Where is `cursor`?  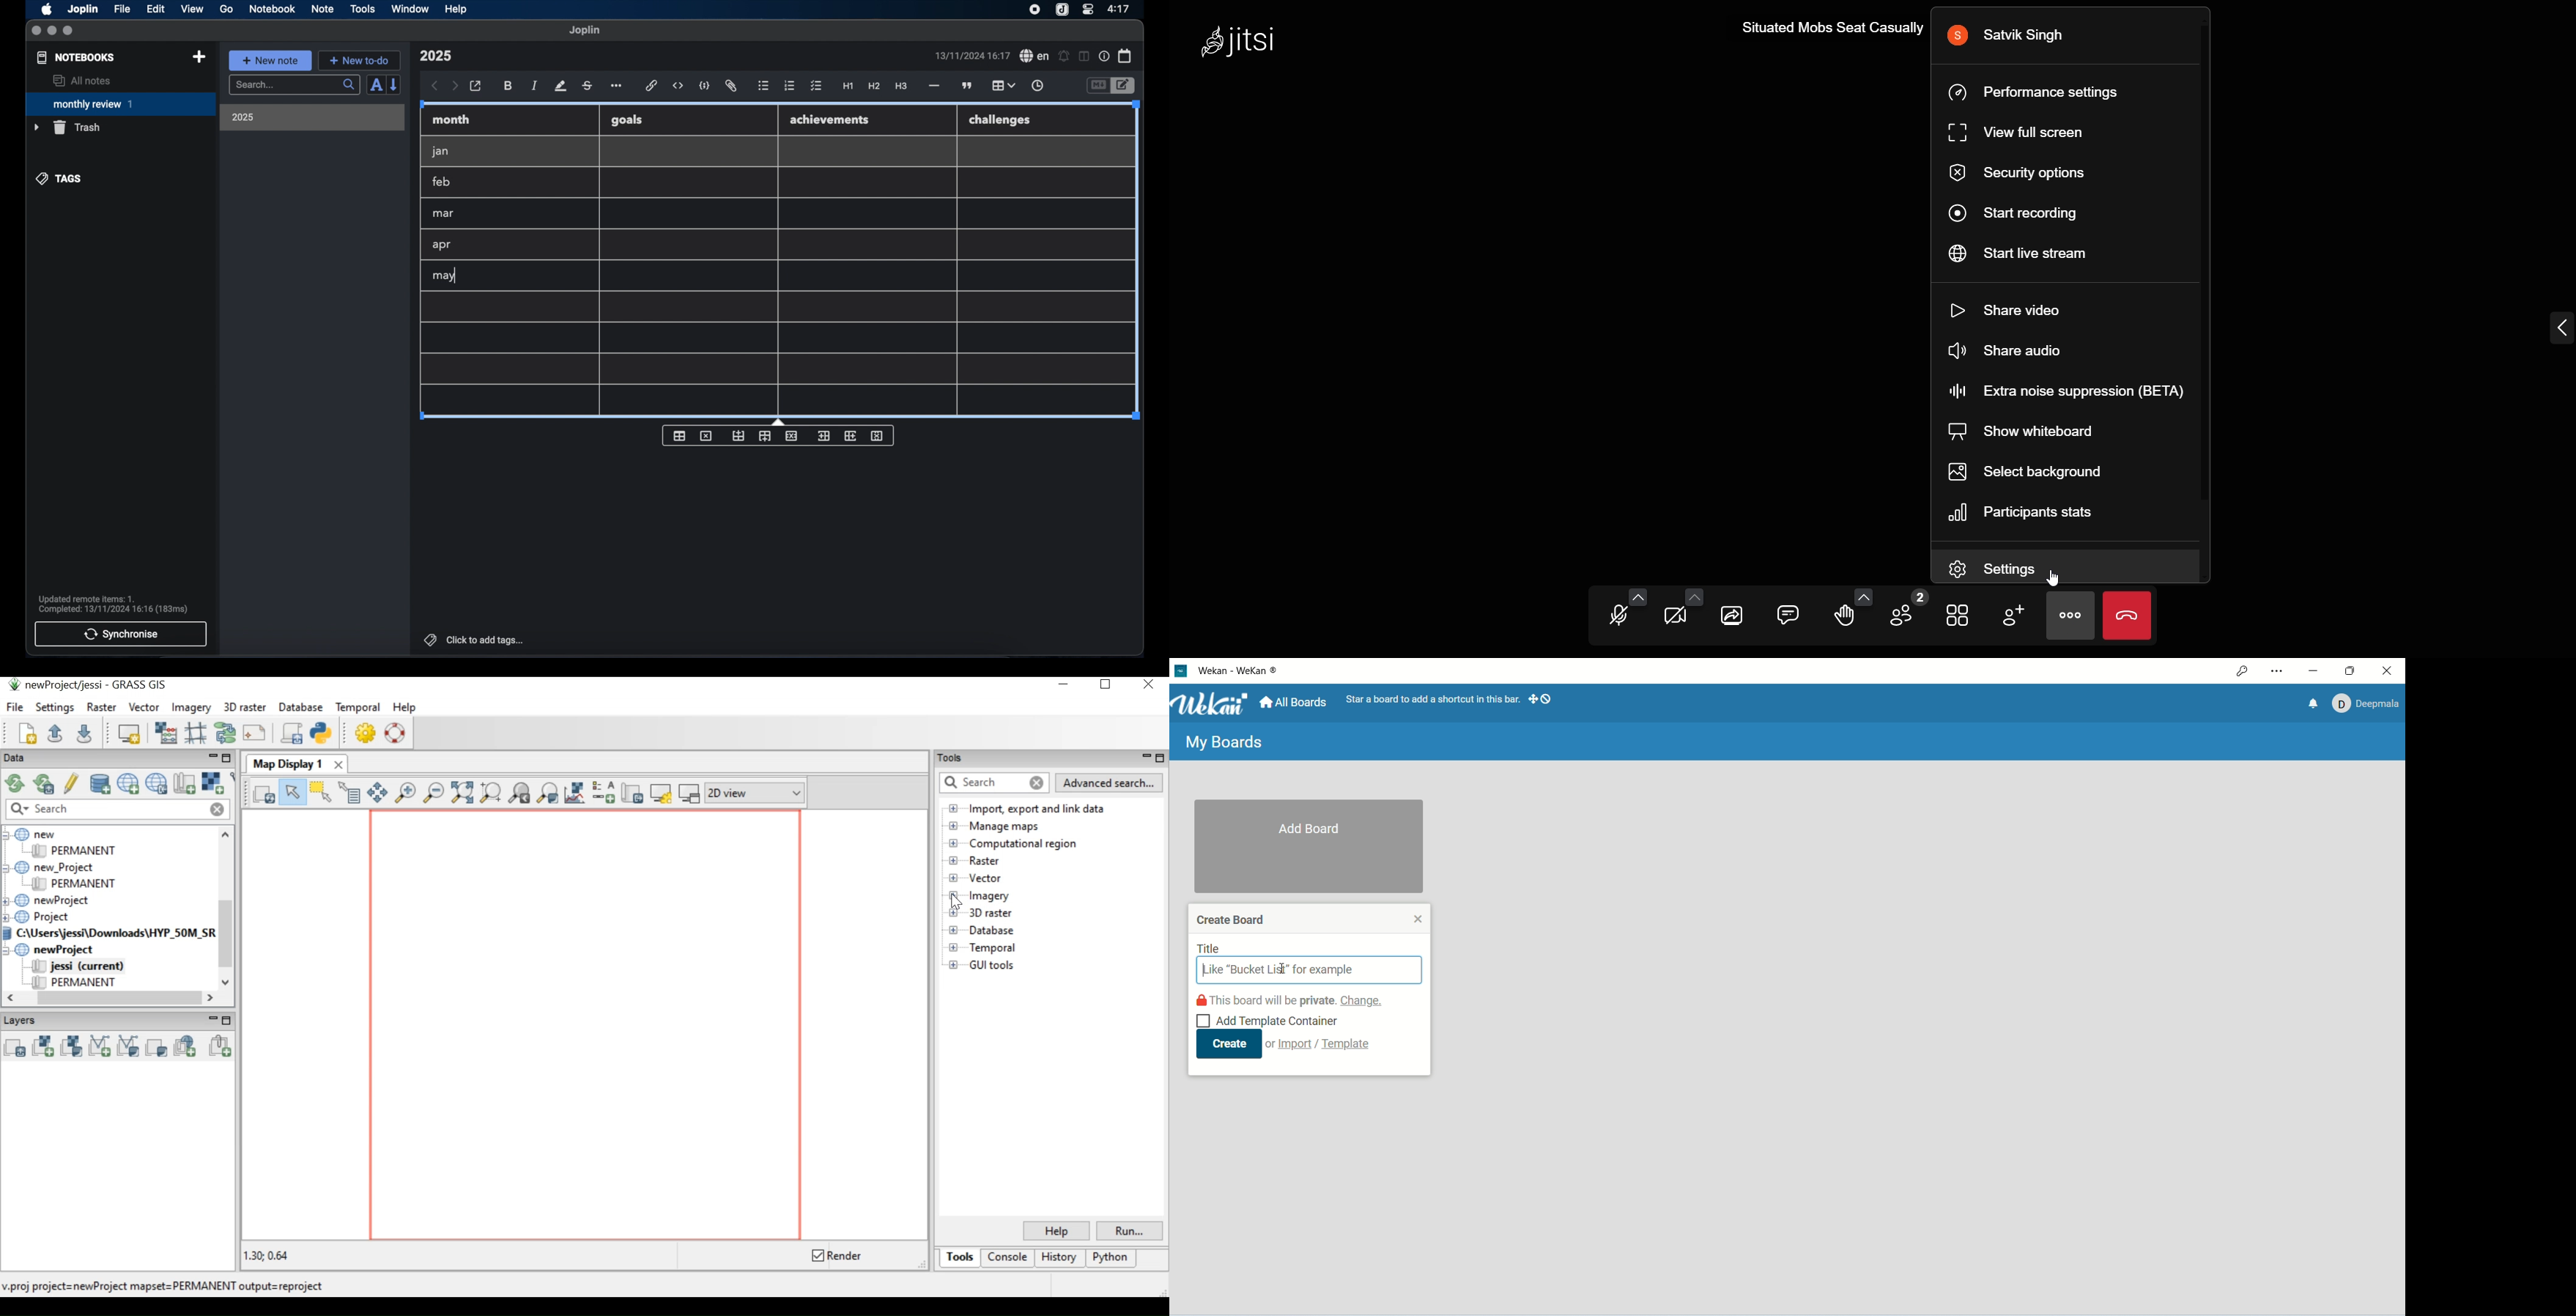
cursor is located at coordinates (1281, 970).